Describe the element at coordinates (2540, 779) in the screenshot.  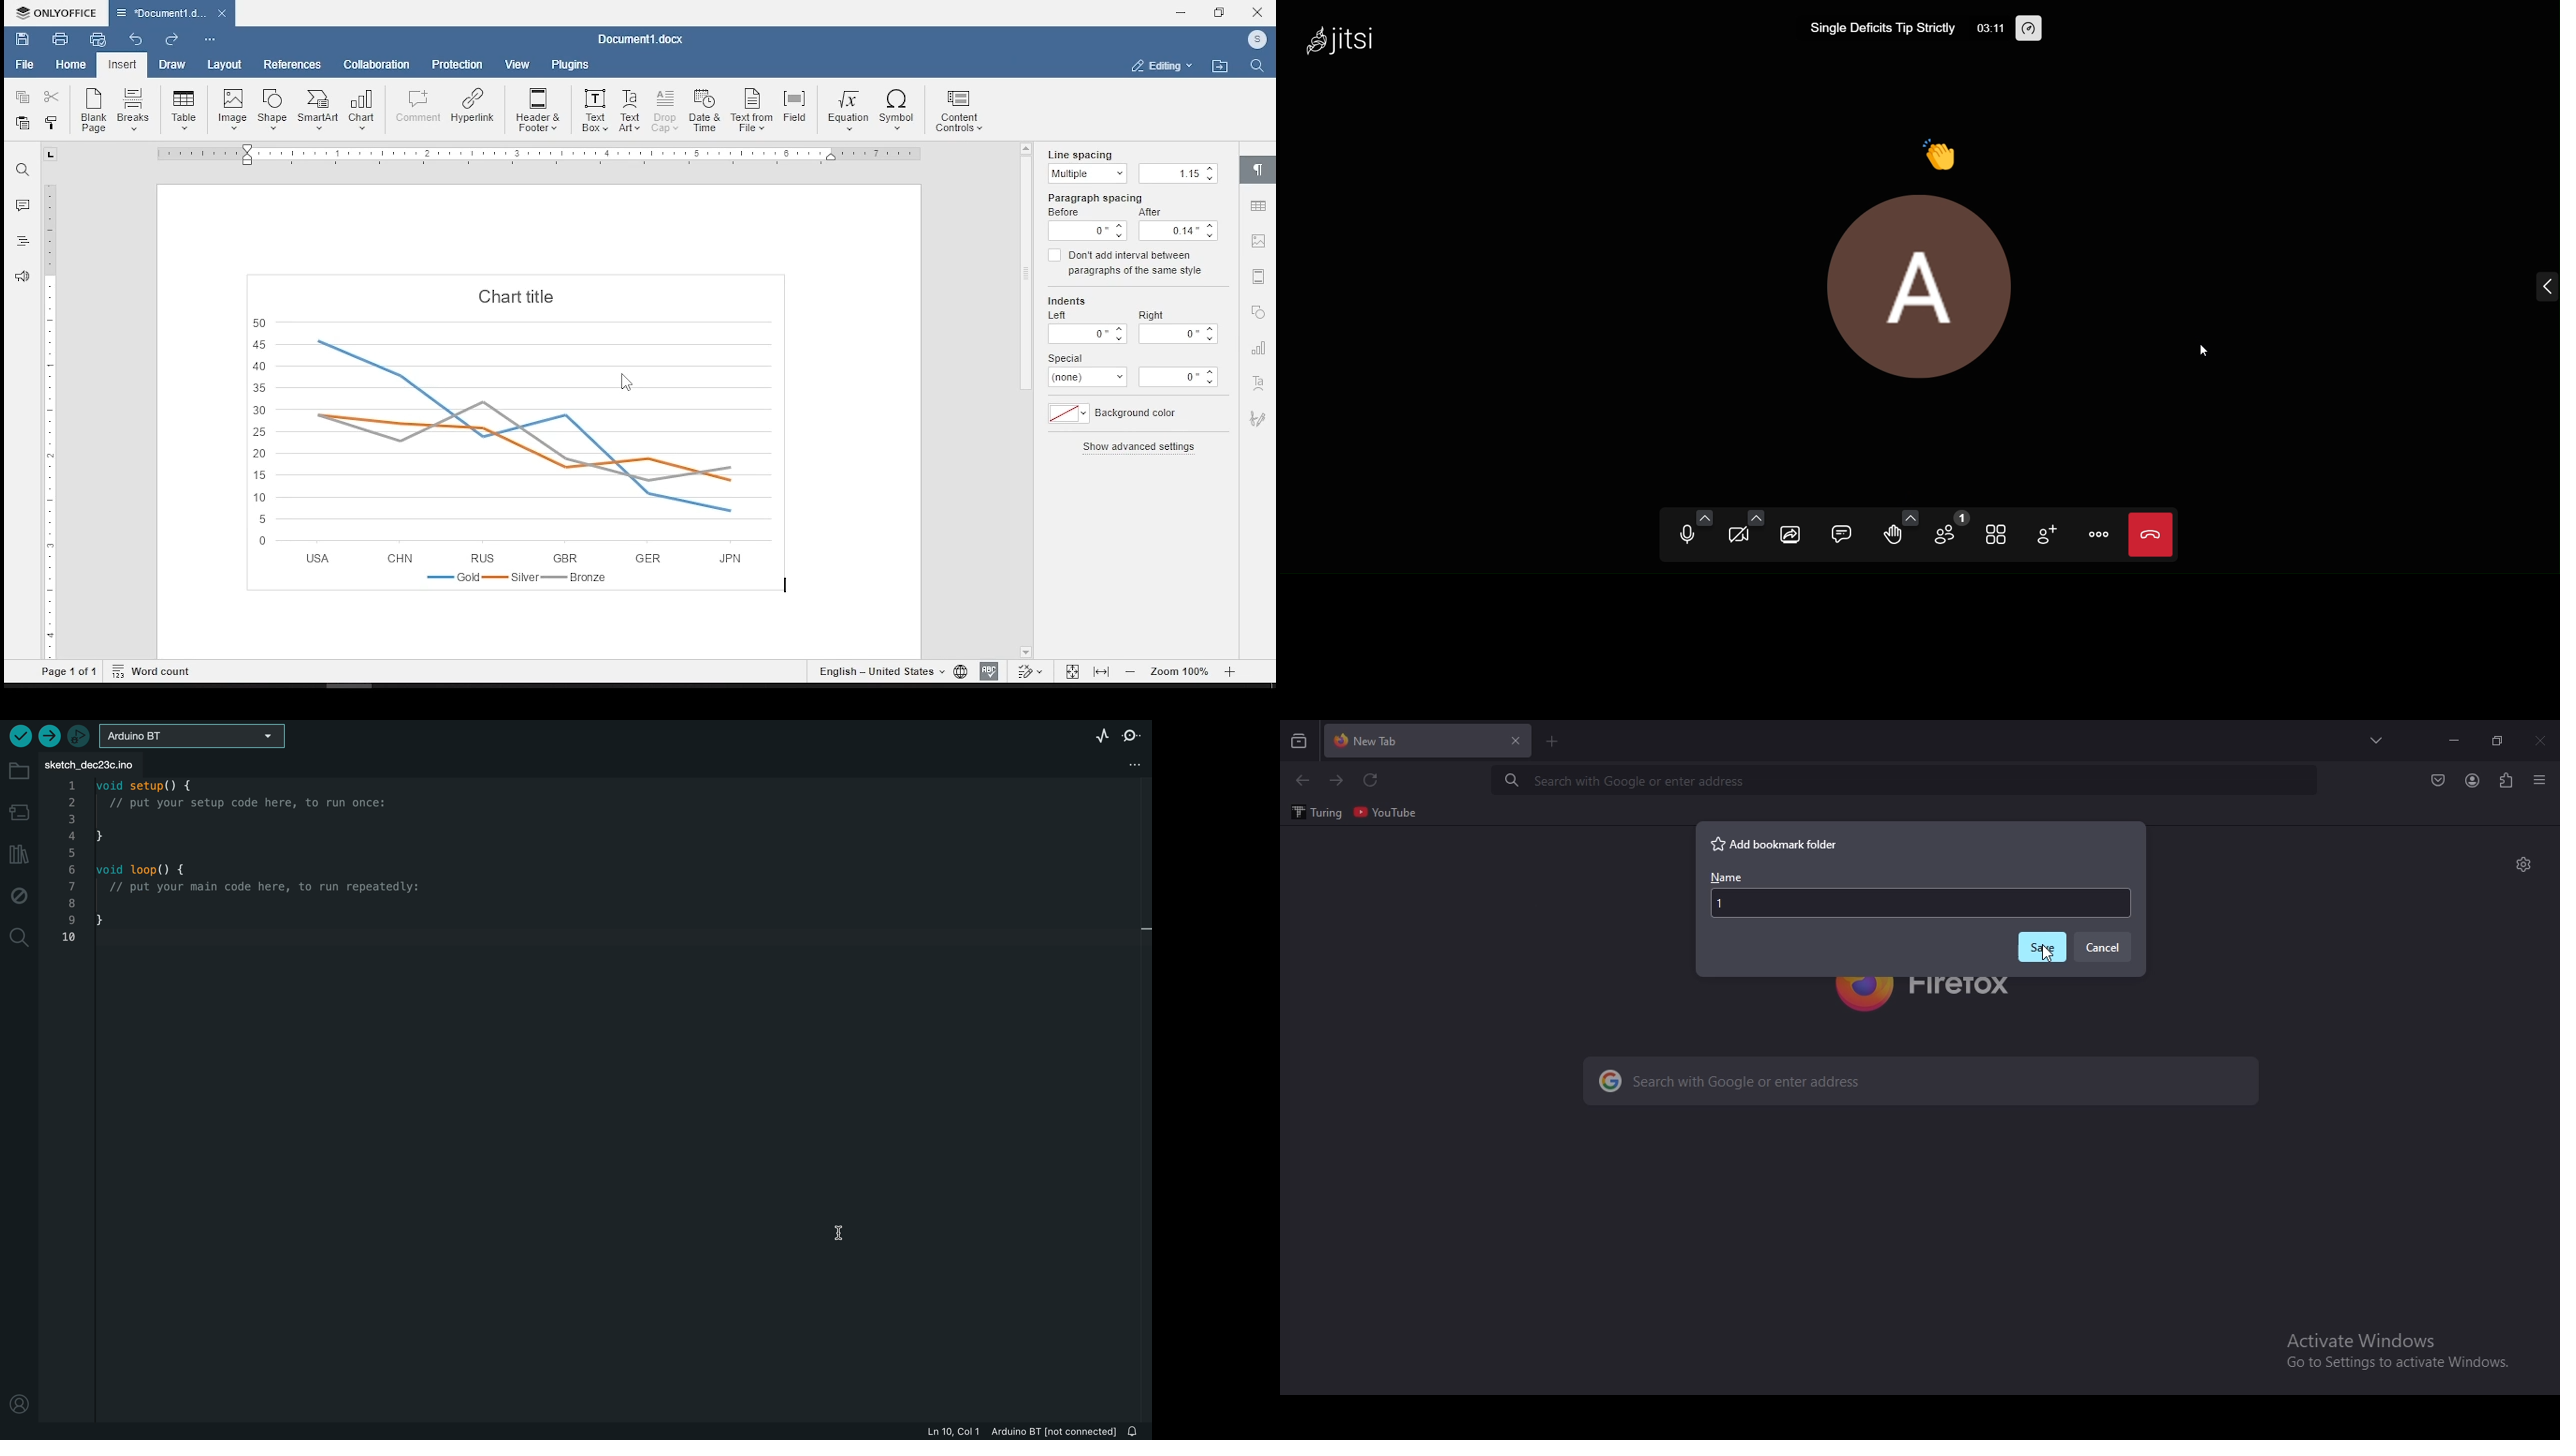
I see `view settings menu` at that location.